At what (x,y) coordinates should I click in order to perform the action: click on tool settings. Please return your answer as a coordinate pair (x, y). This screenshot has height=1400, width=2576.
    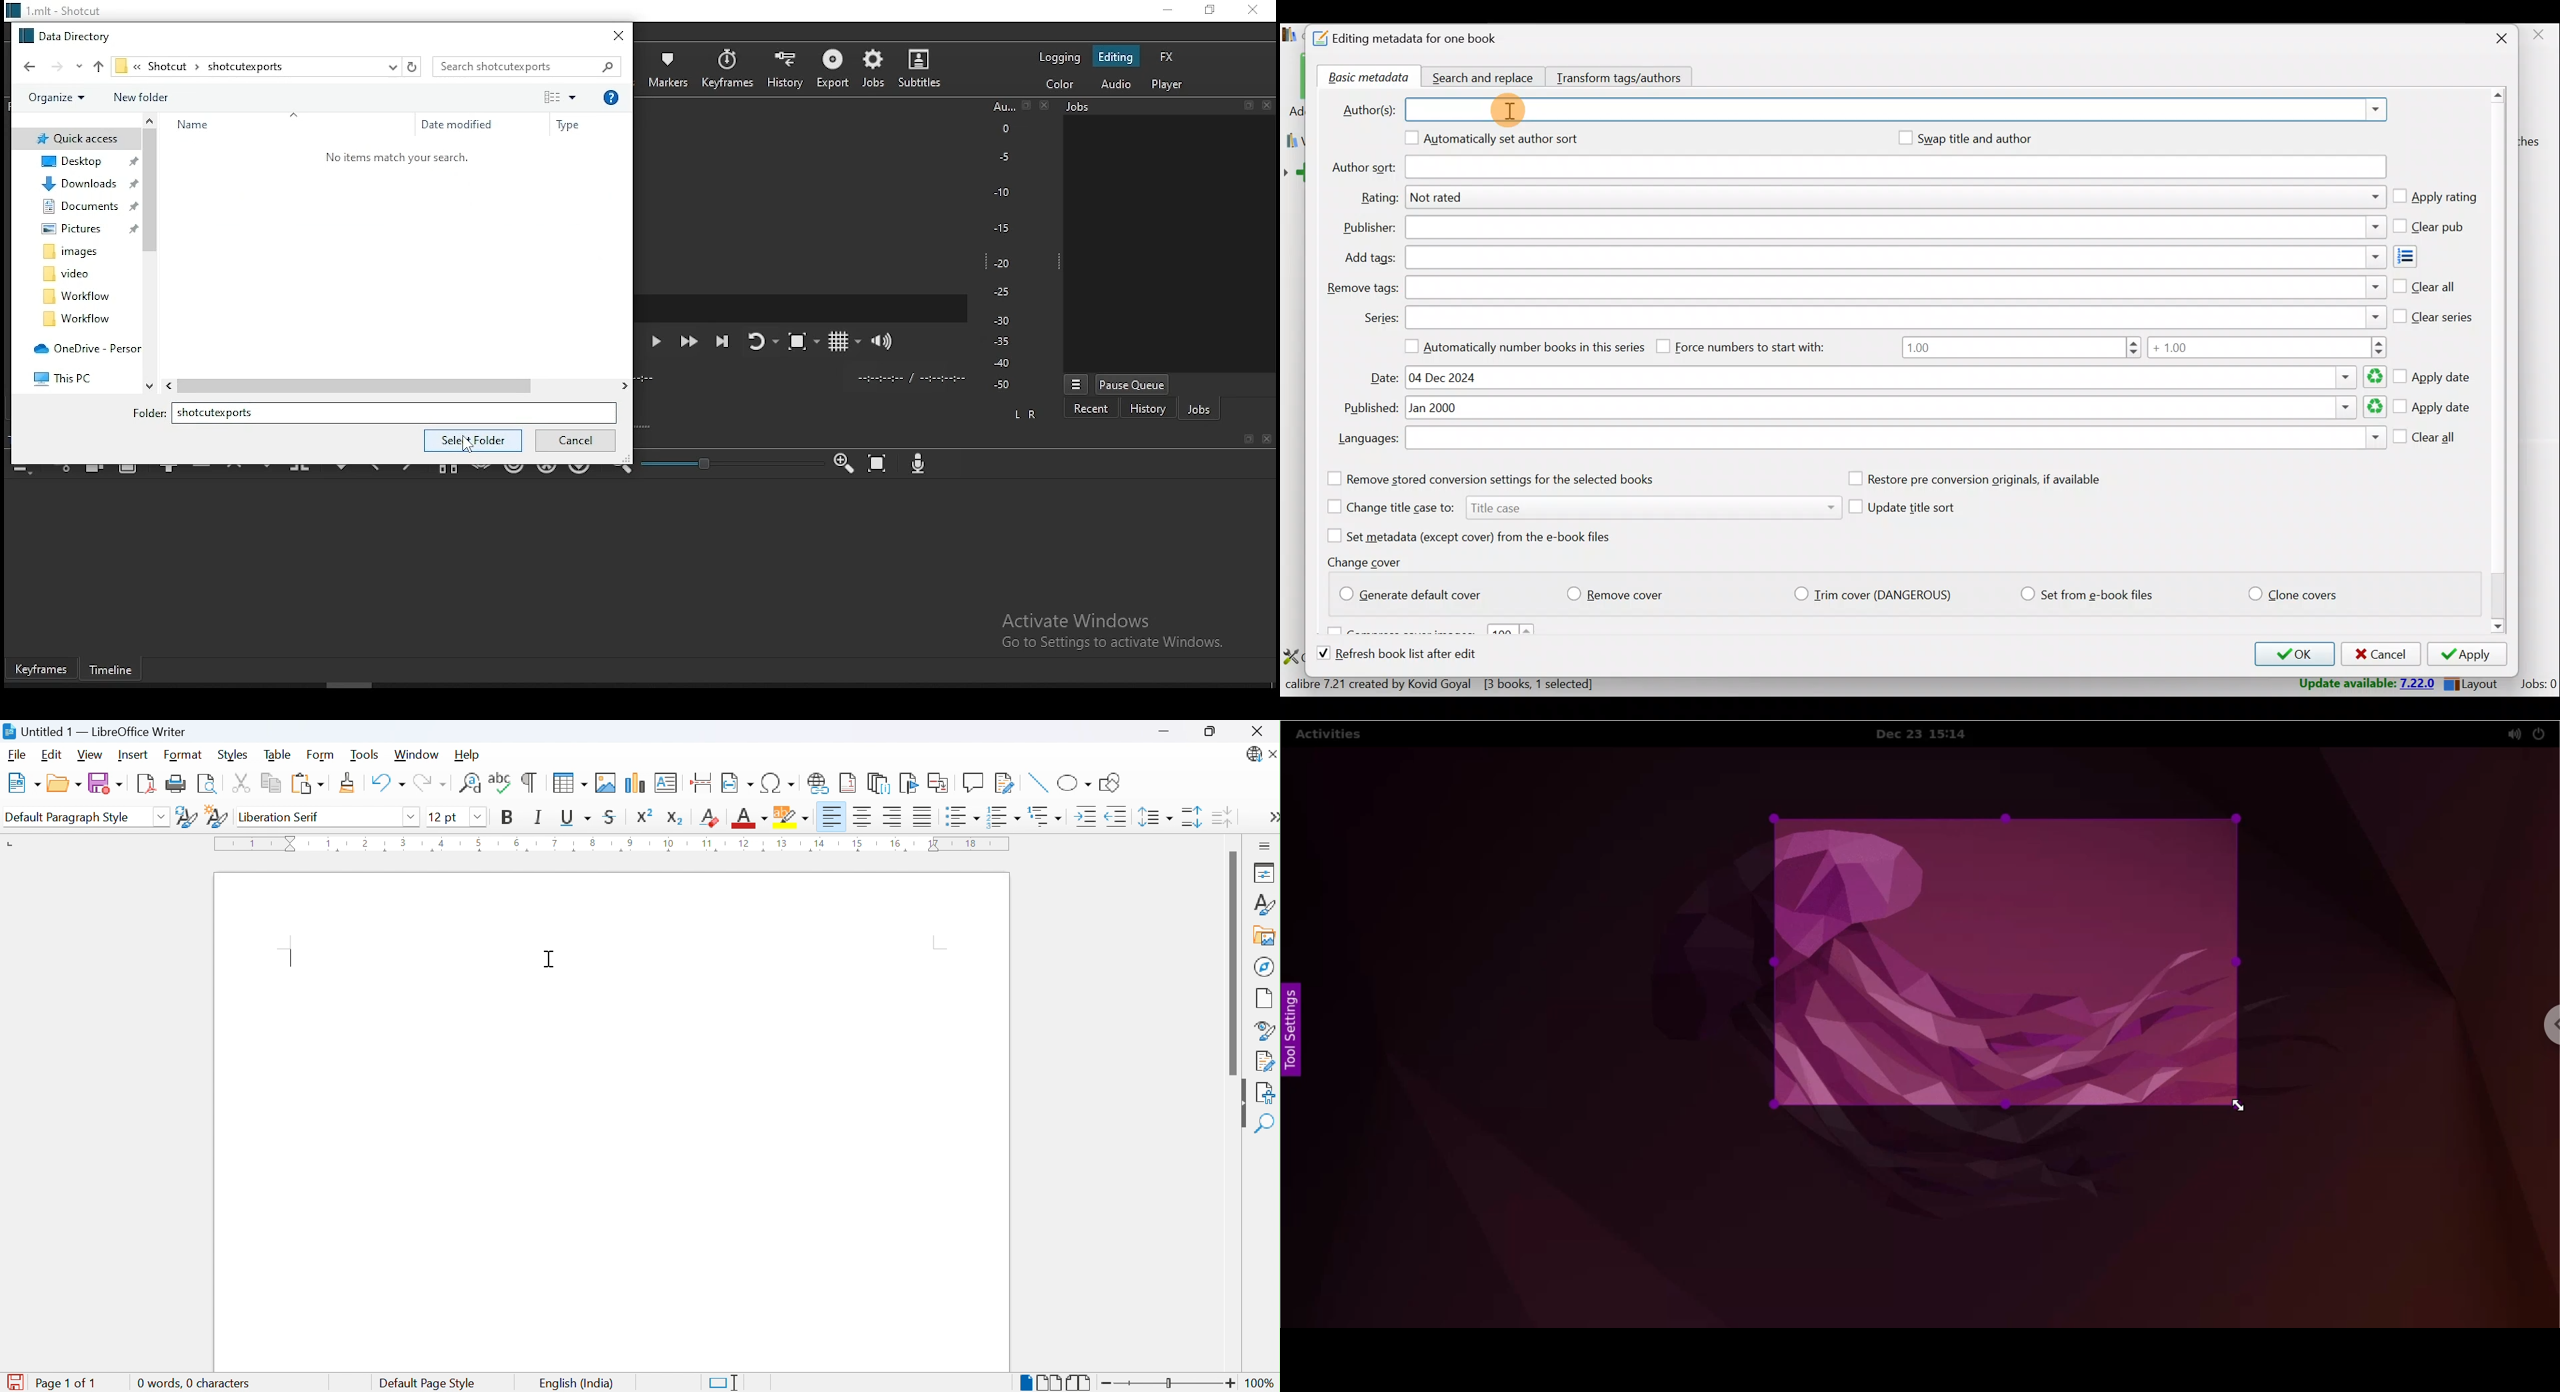
    Looking at the image, I should click on (1293, 1033).